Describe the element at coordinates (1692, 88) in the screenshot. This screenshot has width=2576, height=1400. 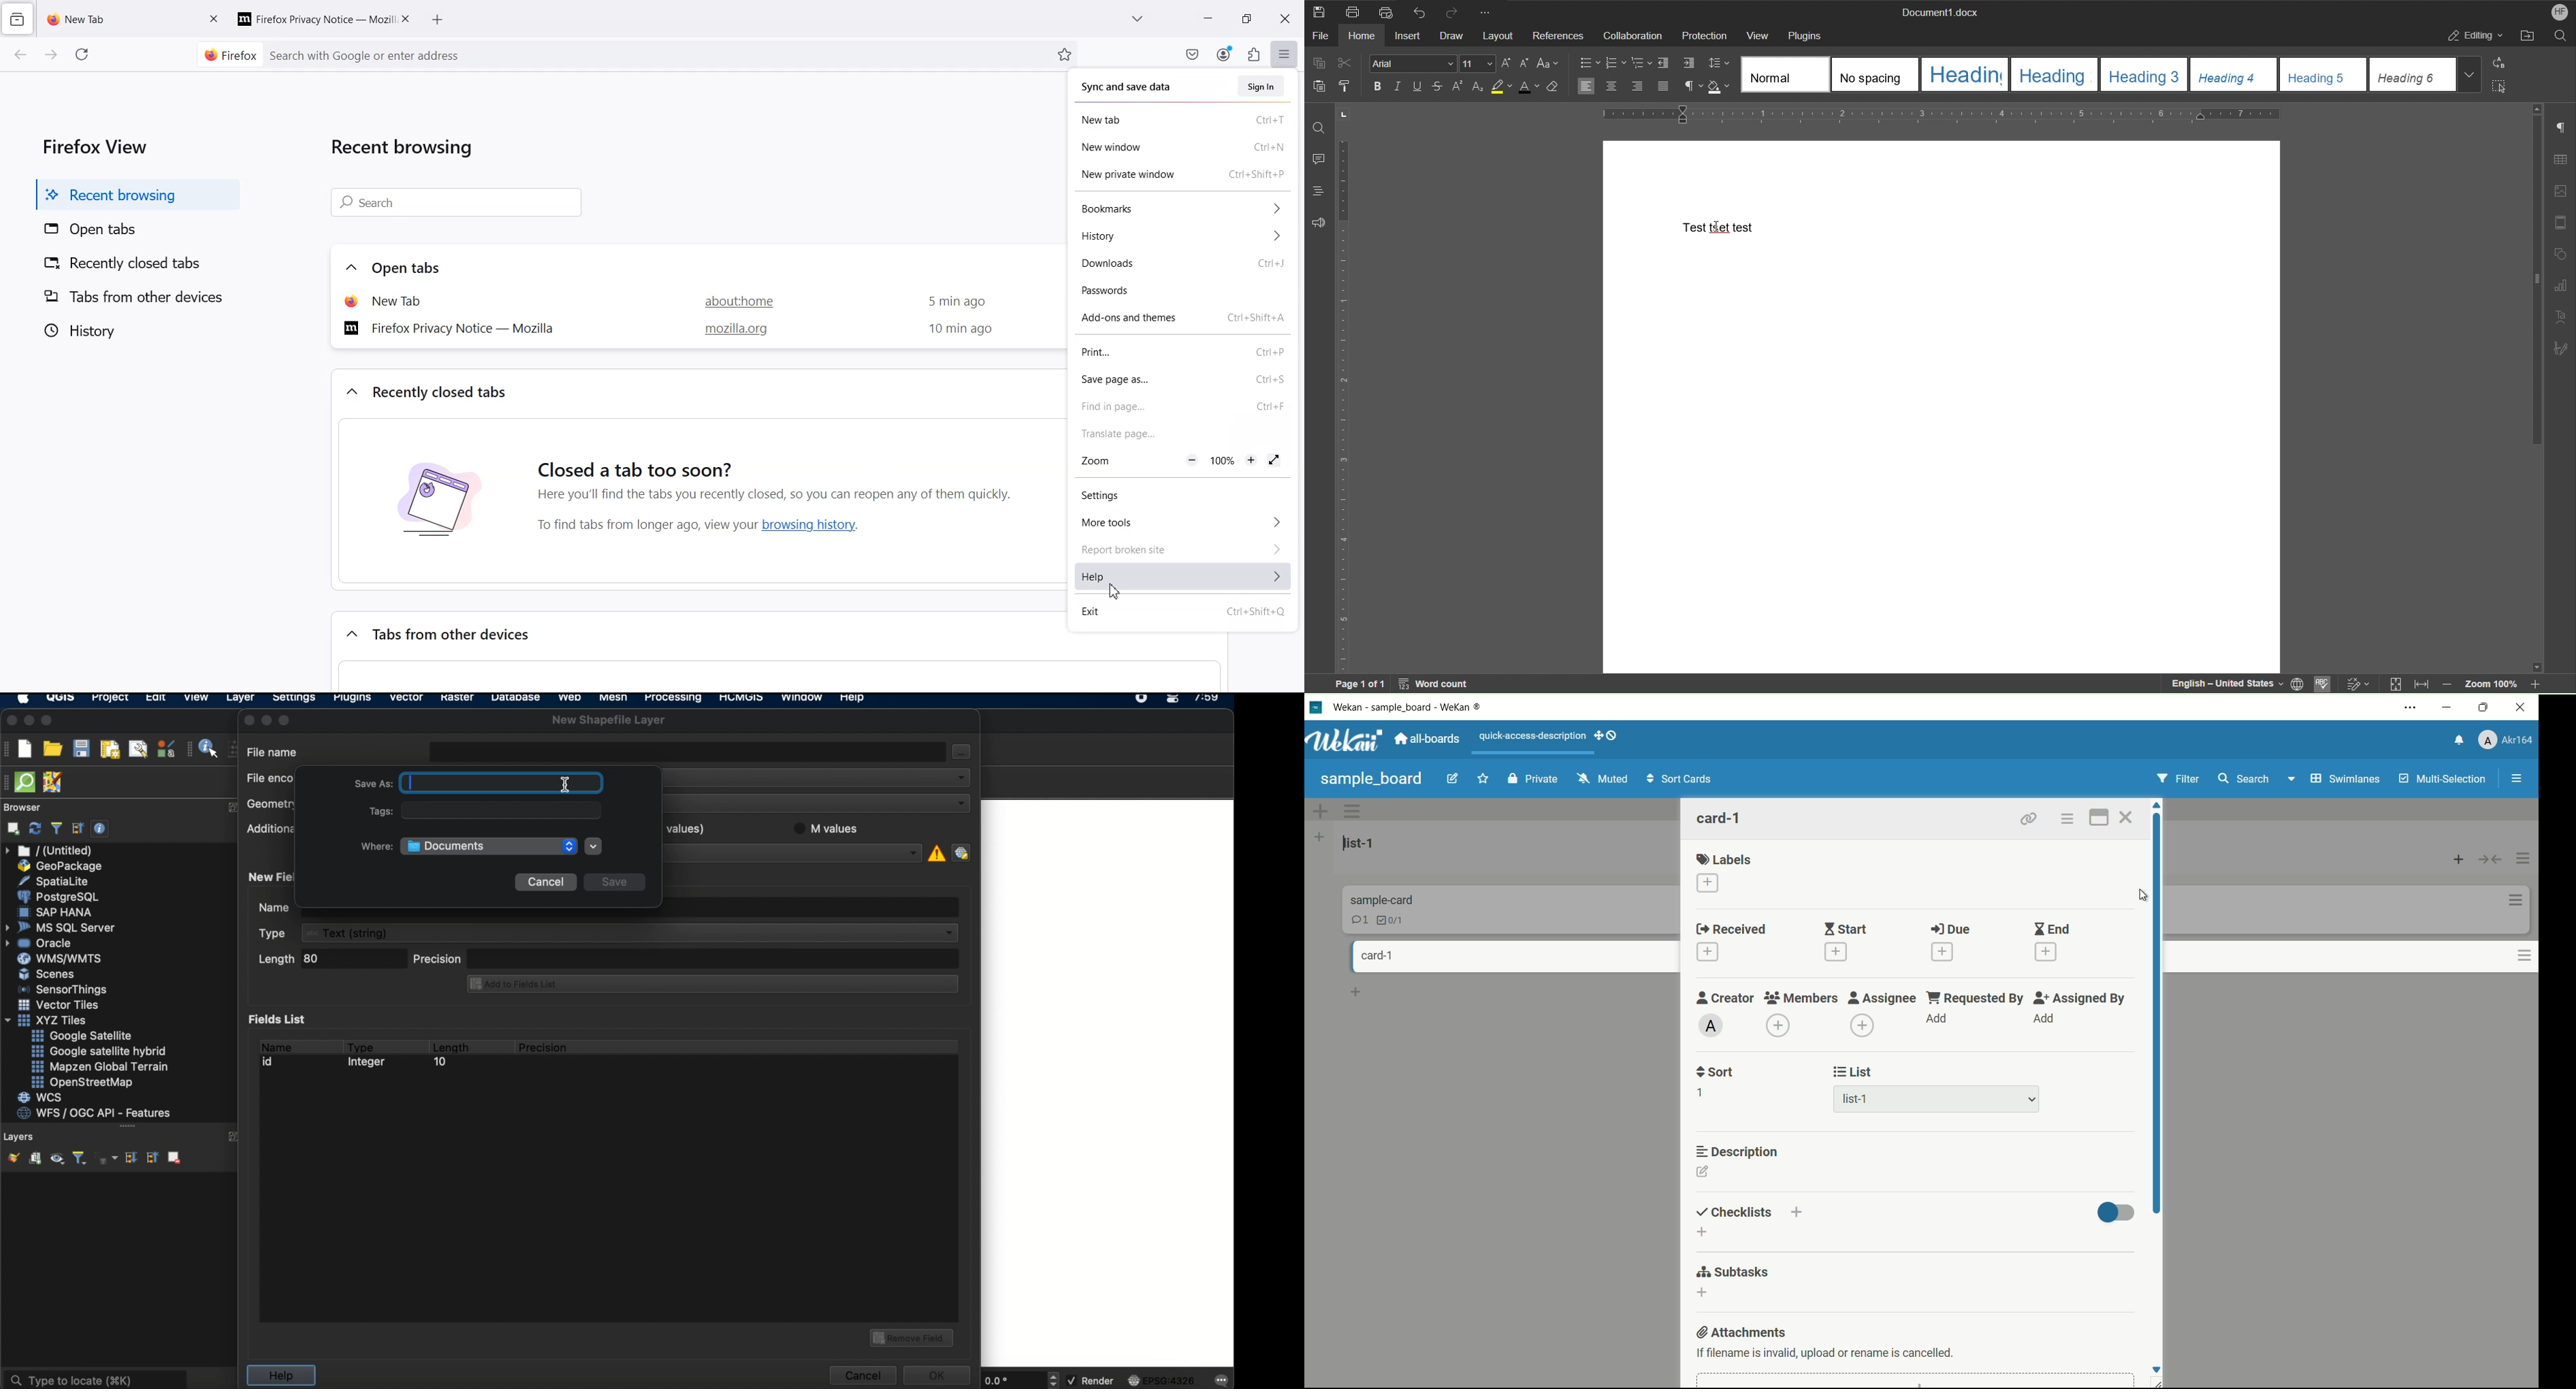
I see `Non-Printing Characters` at that location.